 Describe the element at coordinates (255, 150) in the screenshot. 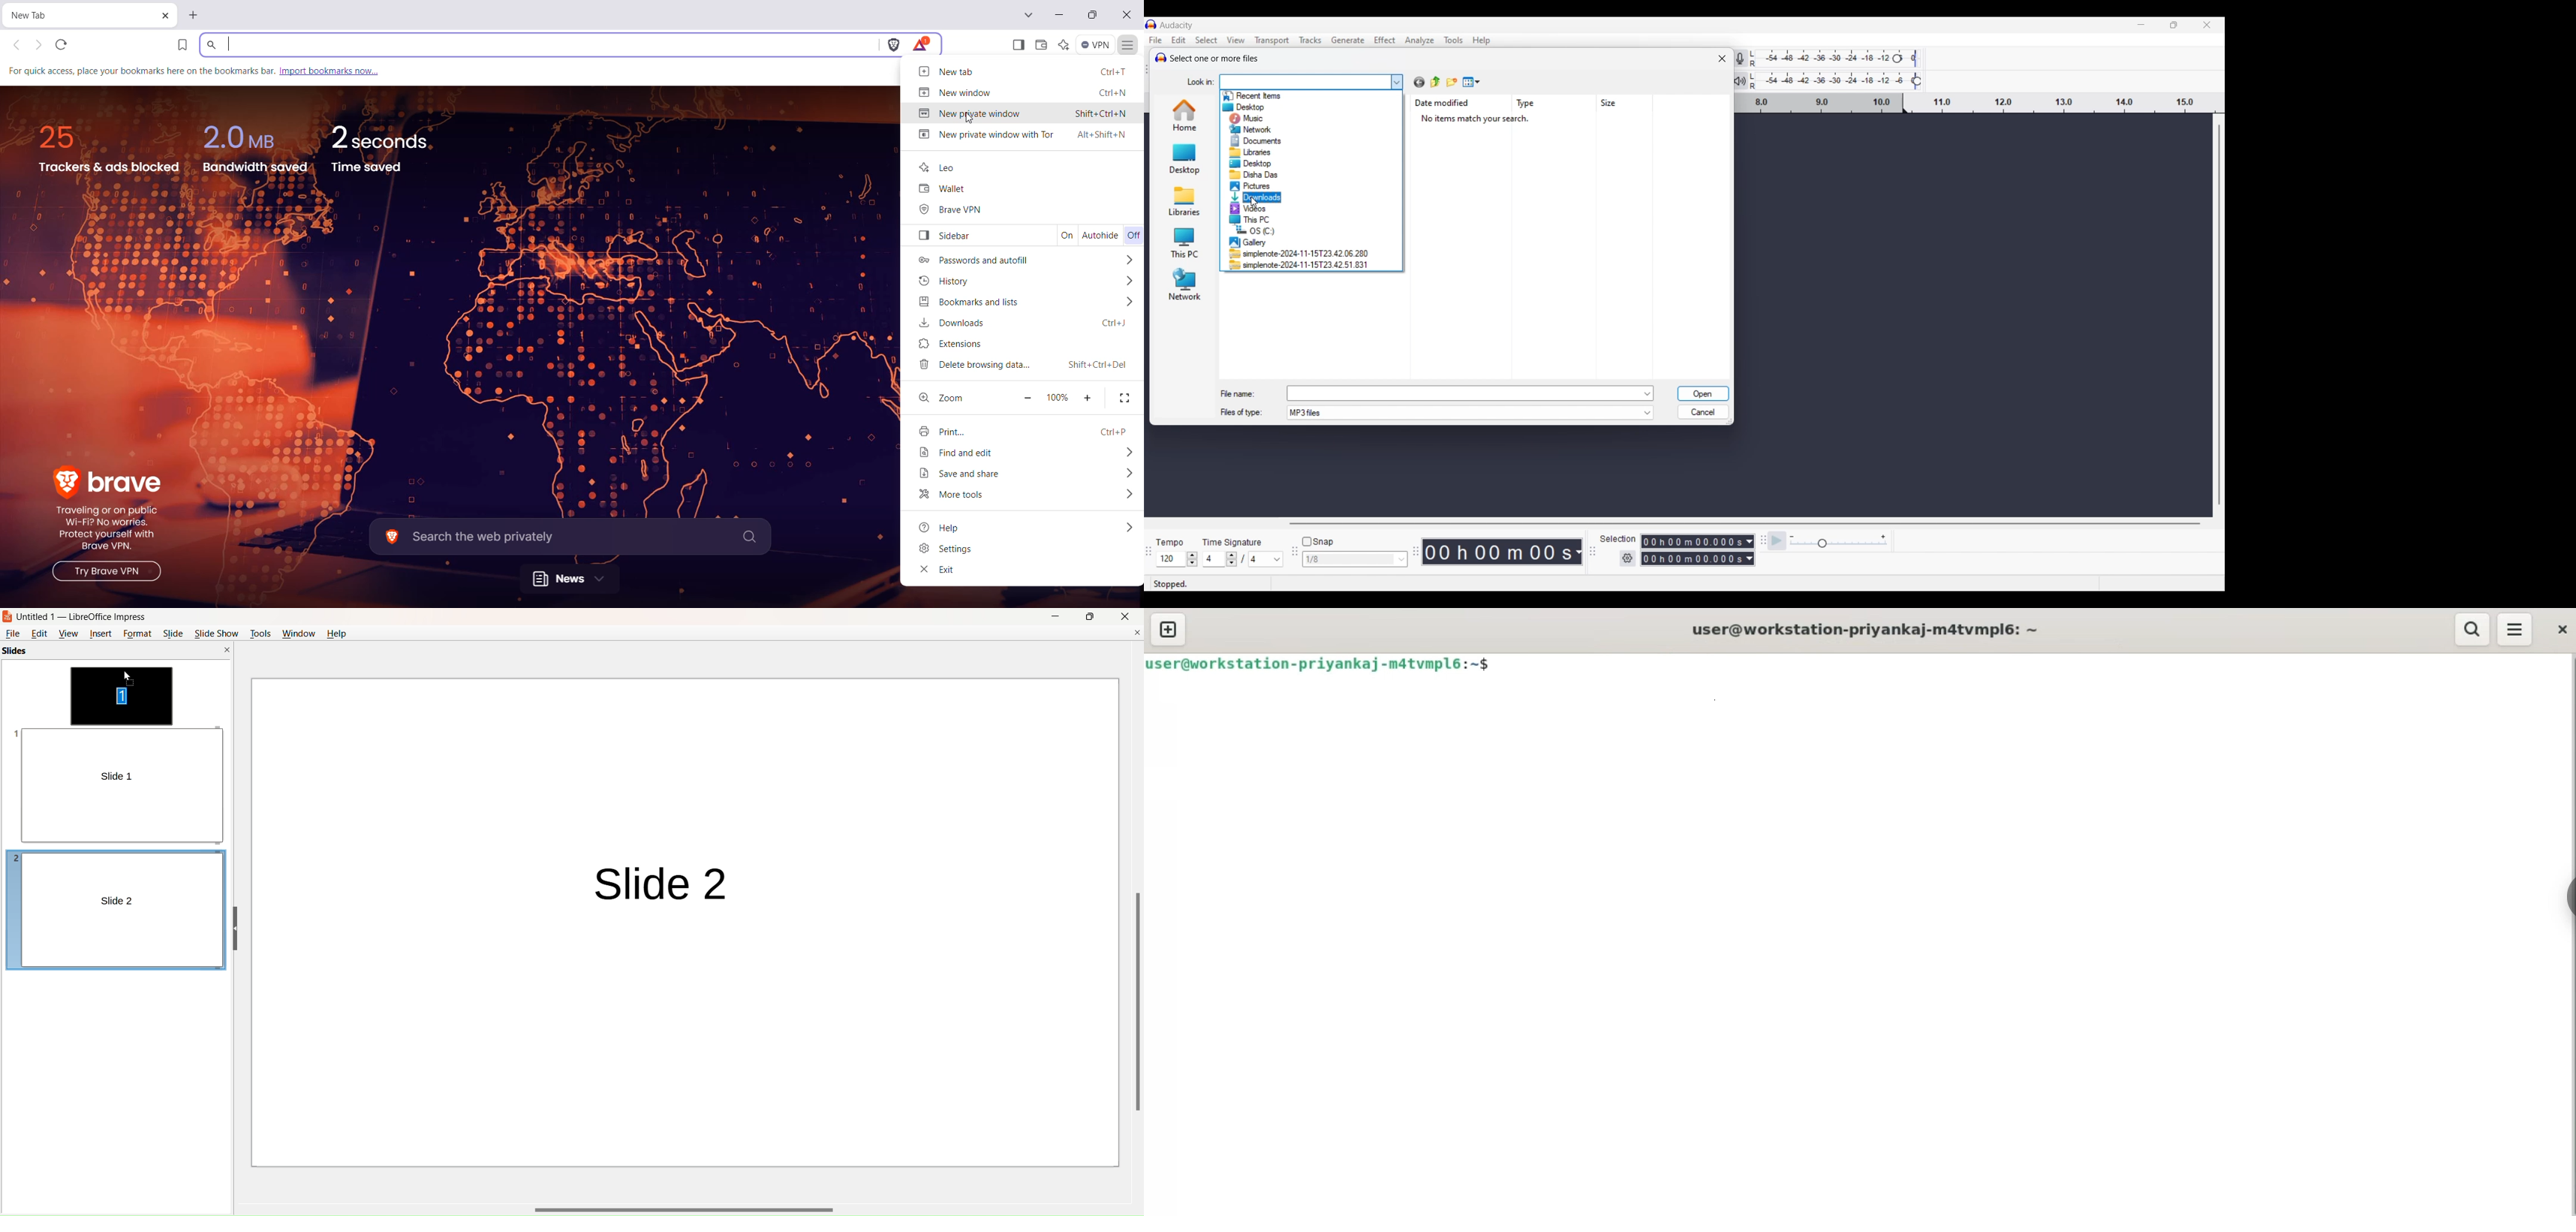

I see `2.0MB bandwidth saved` at that location.